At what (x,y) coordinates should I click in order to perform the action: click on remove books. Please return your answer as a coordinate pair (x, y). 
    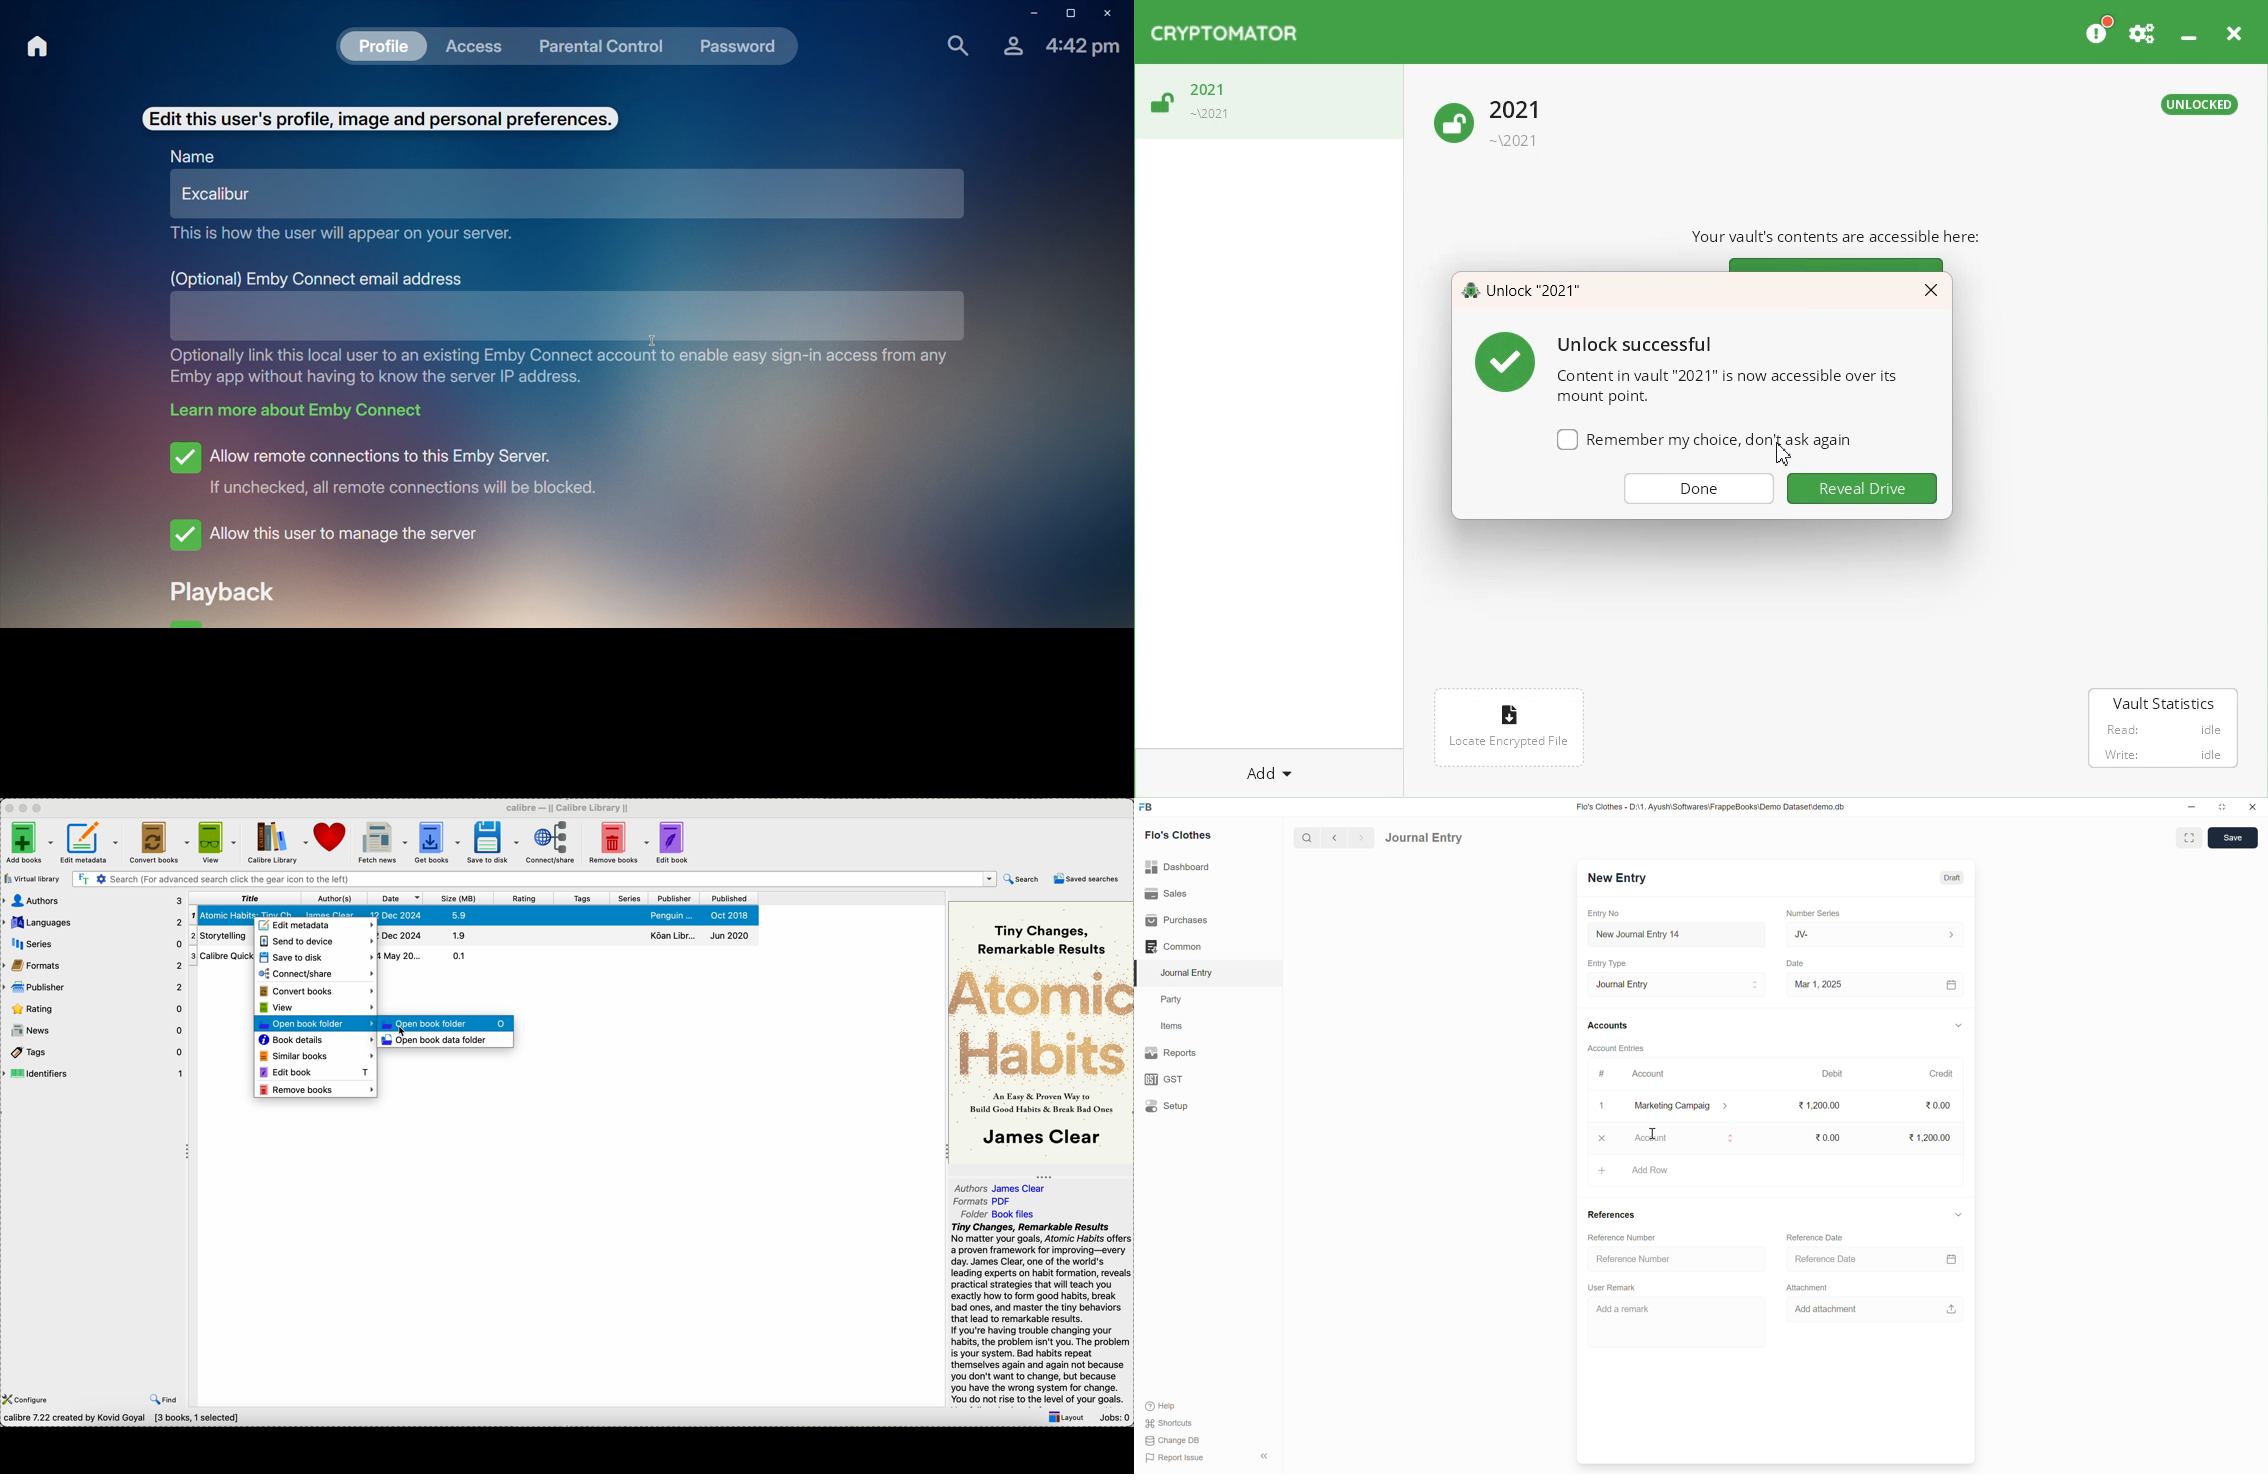
    Looking at the image, I should click on (317, 1091).